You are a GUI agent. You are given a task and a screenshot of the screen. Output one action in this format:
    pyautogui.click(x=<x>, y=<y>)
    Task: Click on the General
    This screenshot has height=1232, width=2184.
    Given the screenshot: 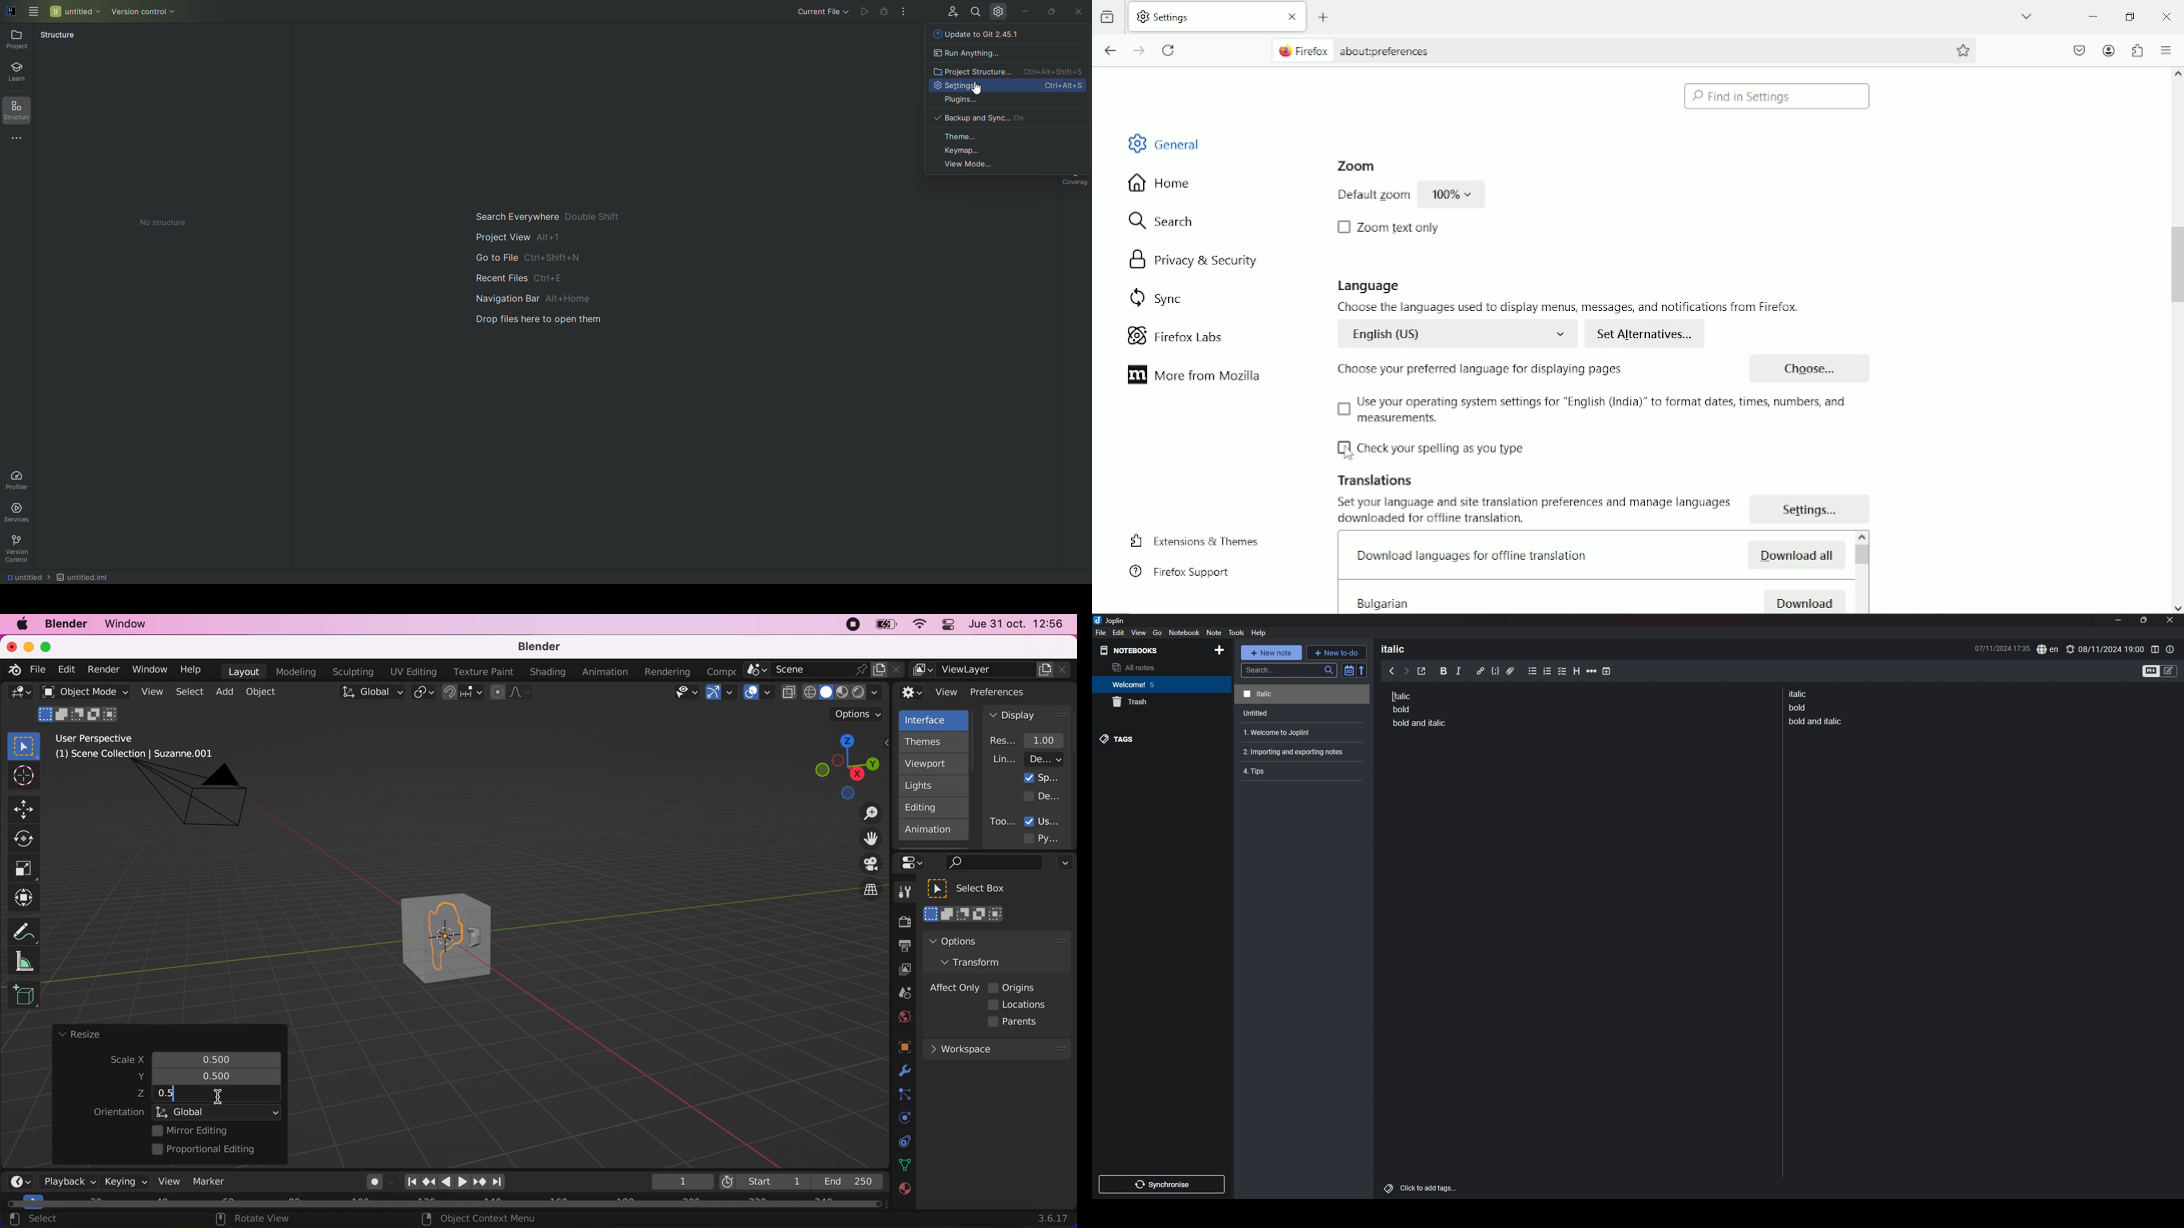 What is the action you would take?
    pyautogui.click(x=1164, y=142)
    